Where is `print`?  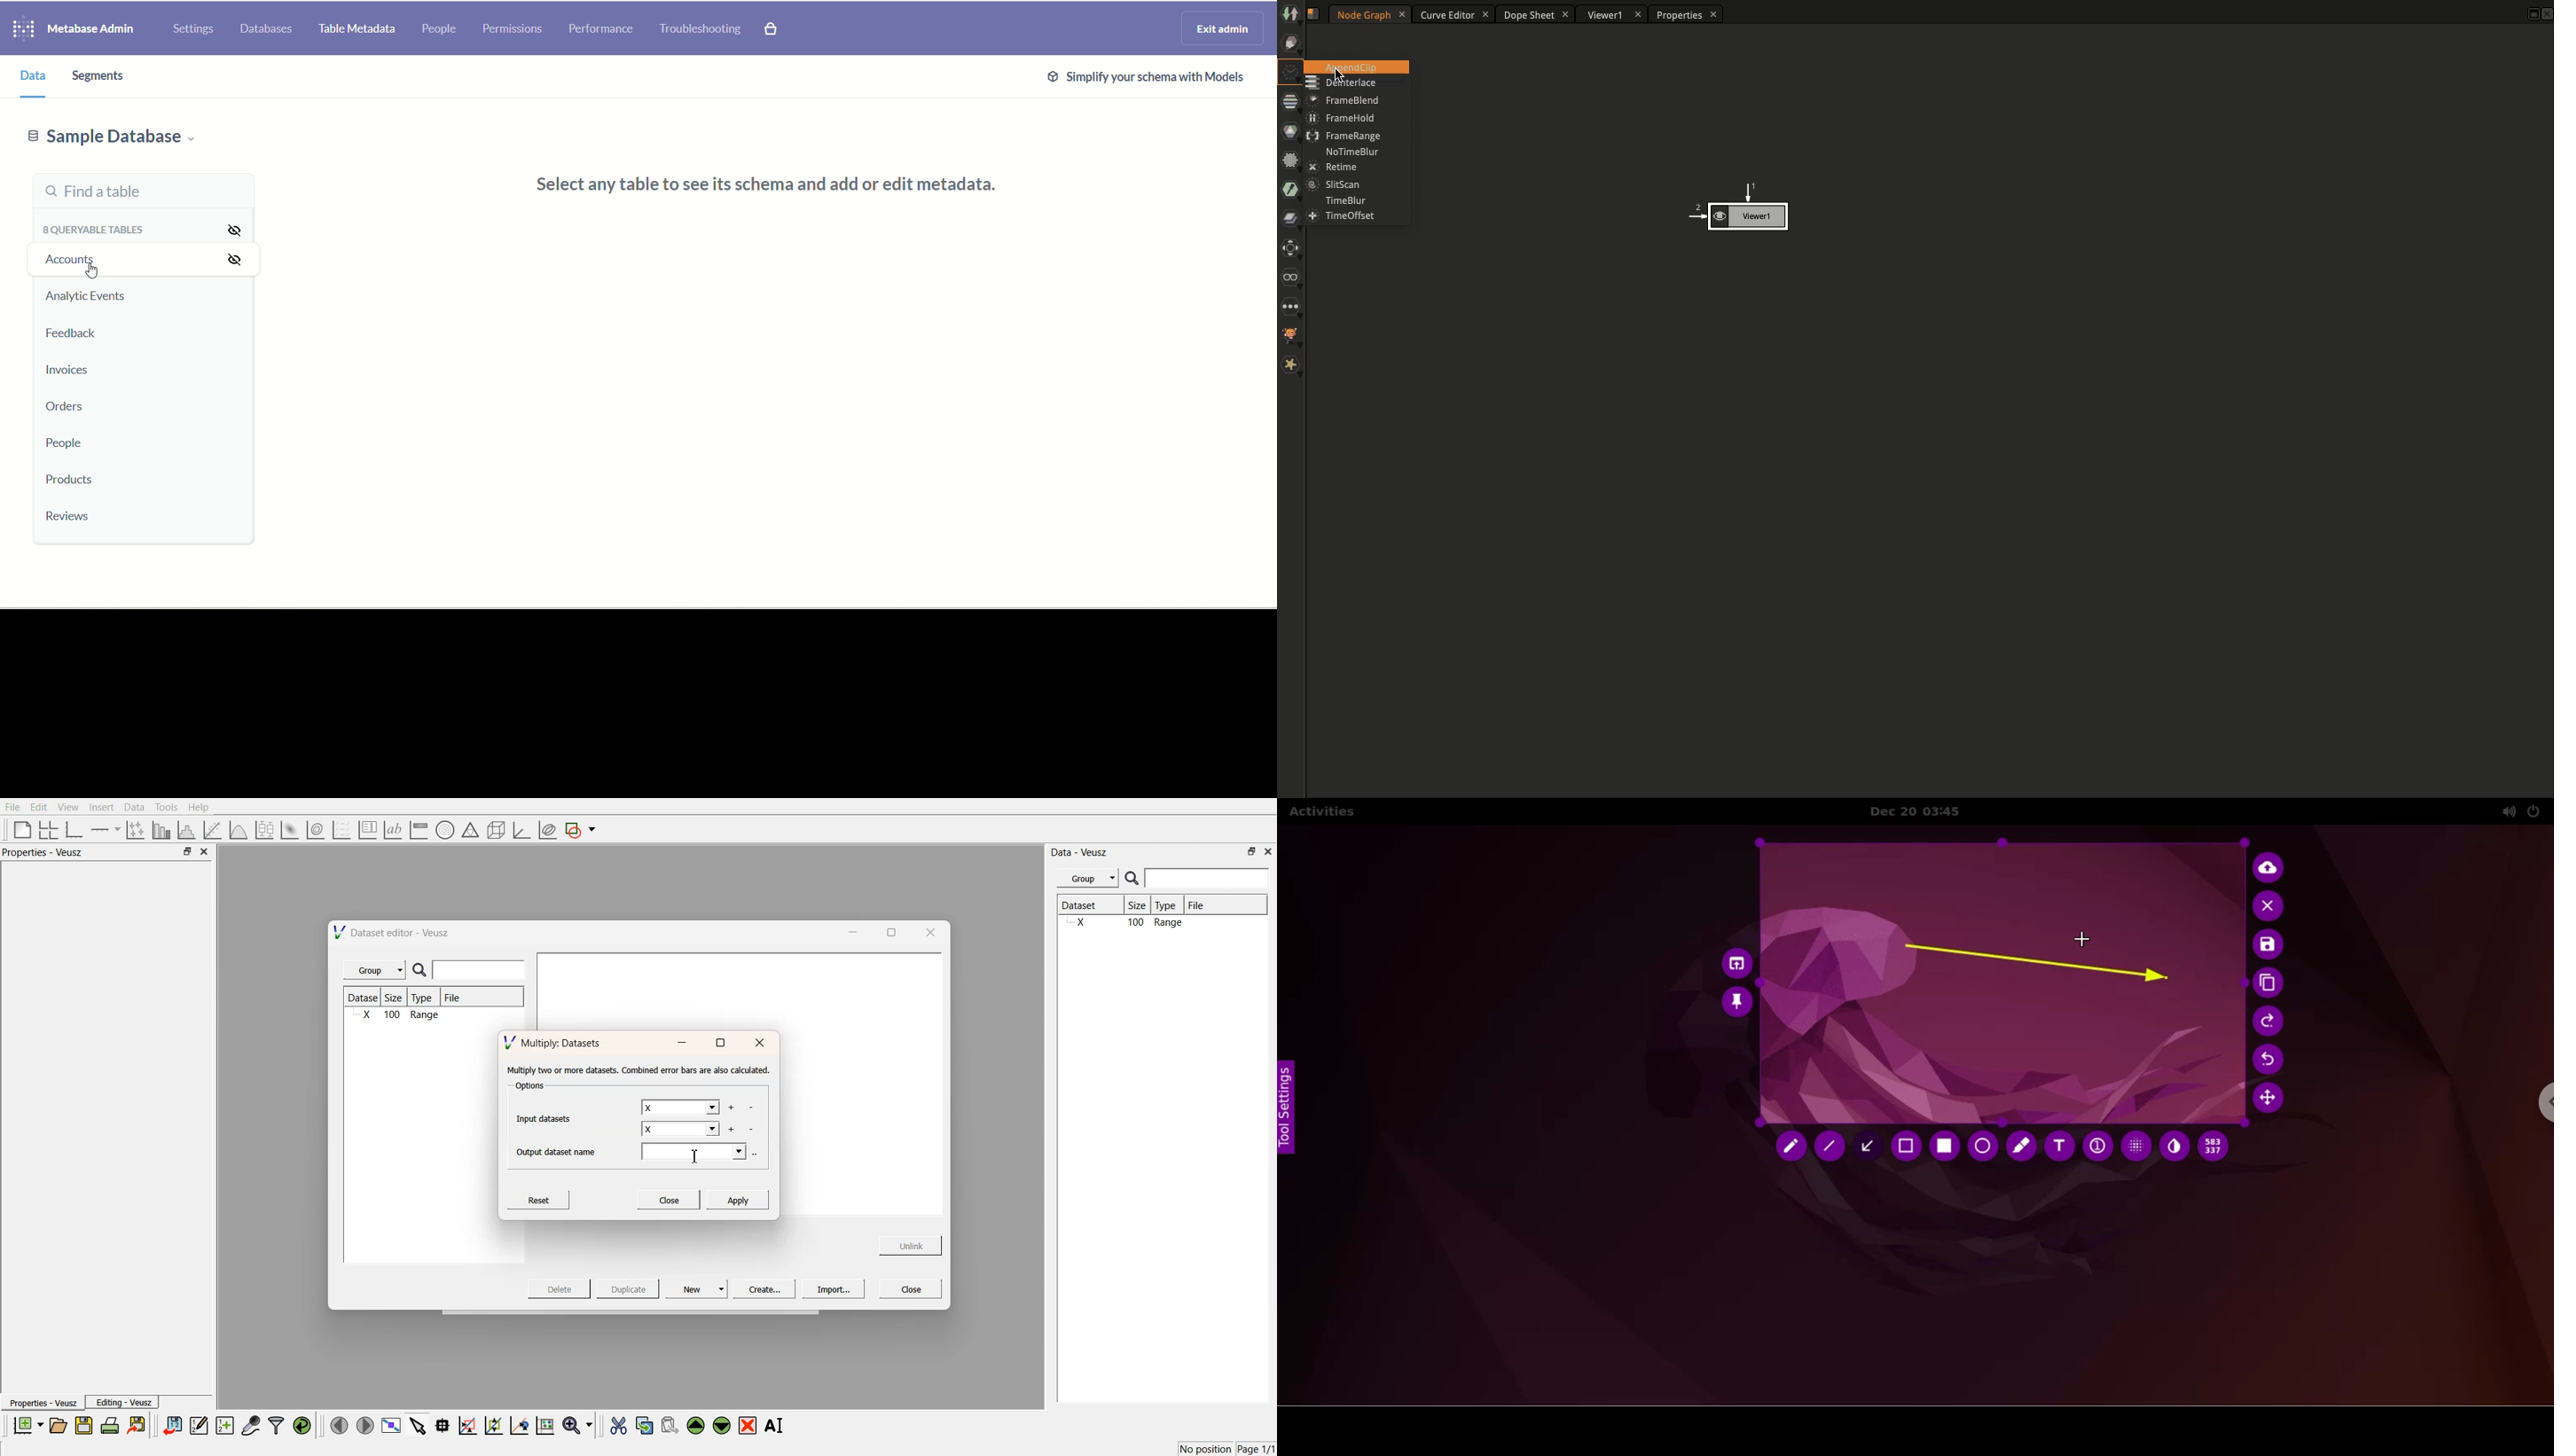 print is located at coordinates (113, 1425).